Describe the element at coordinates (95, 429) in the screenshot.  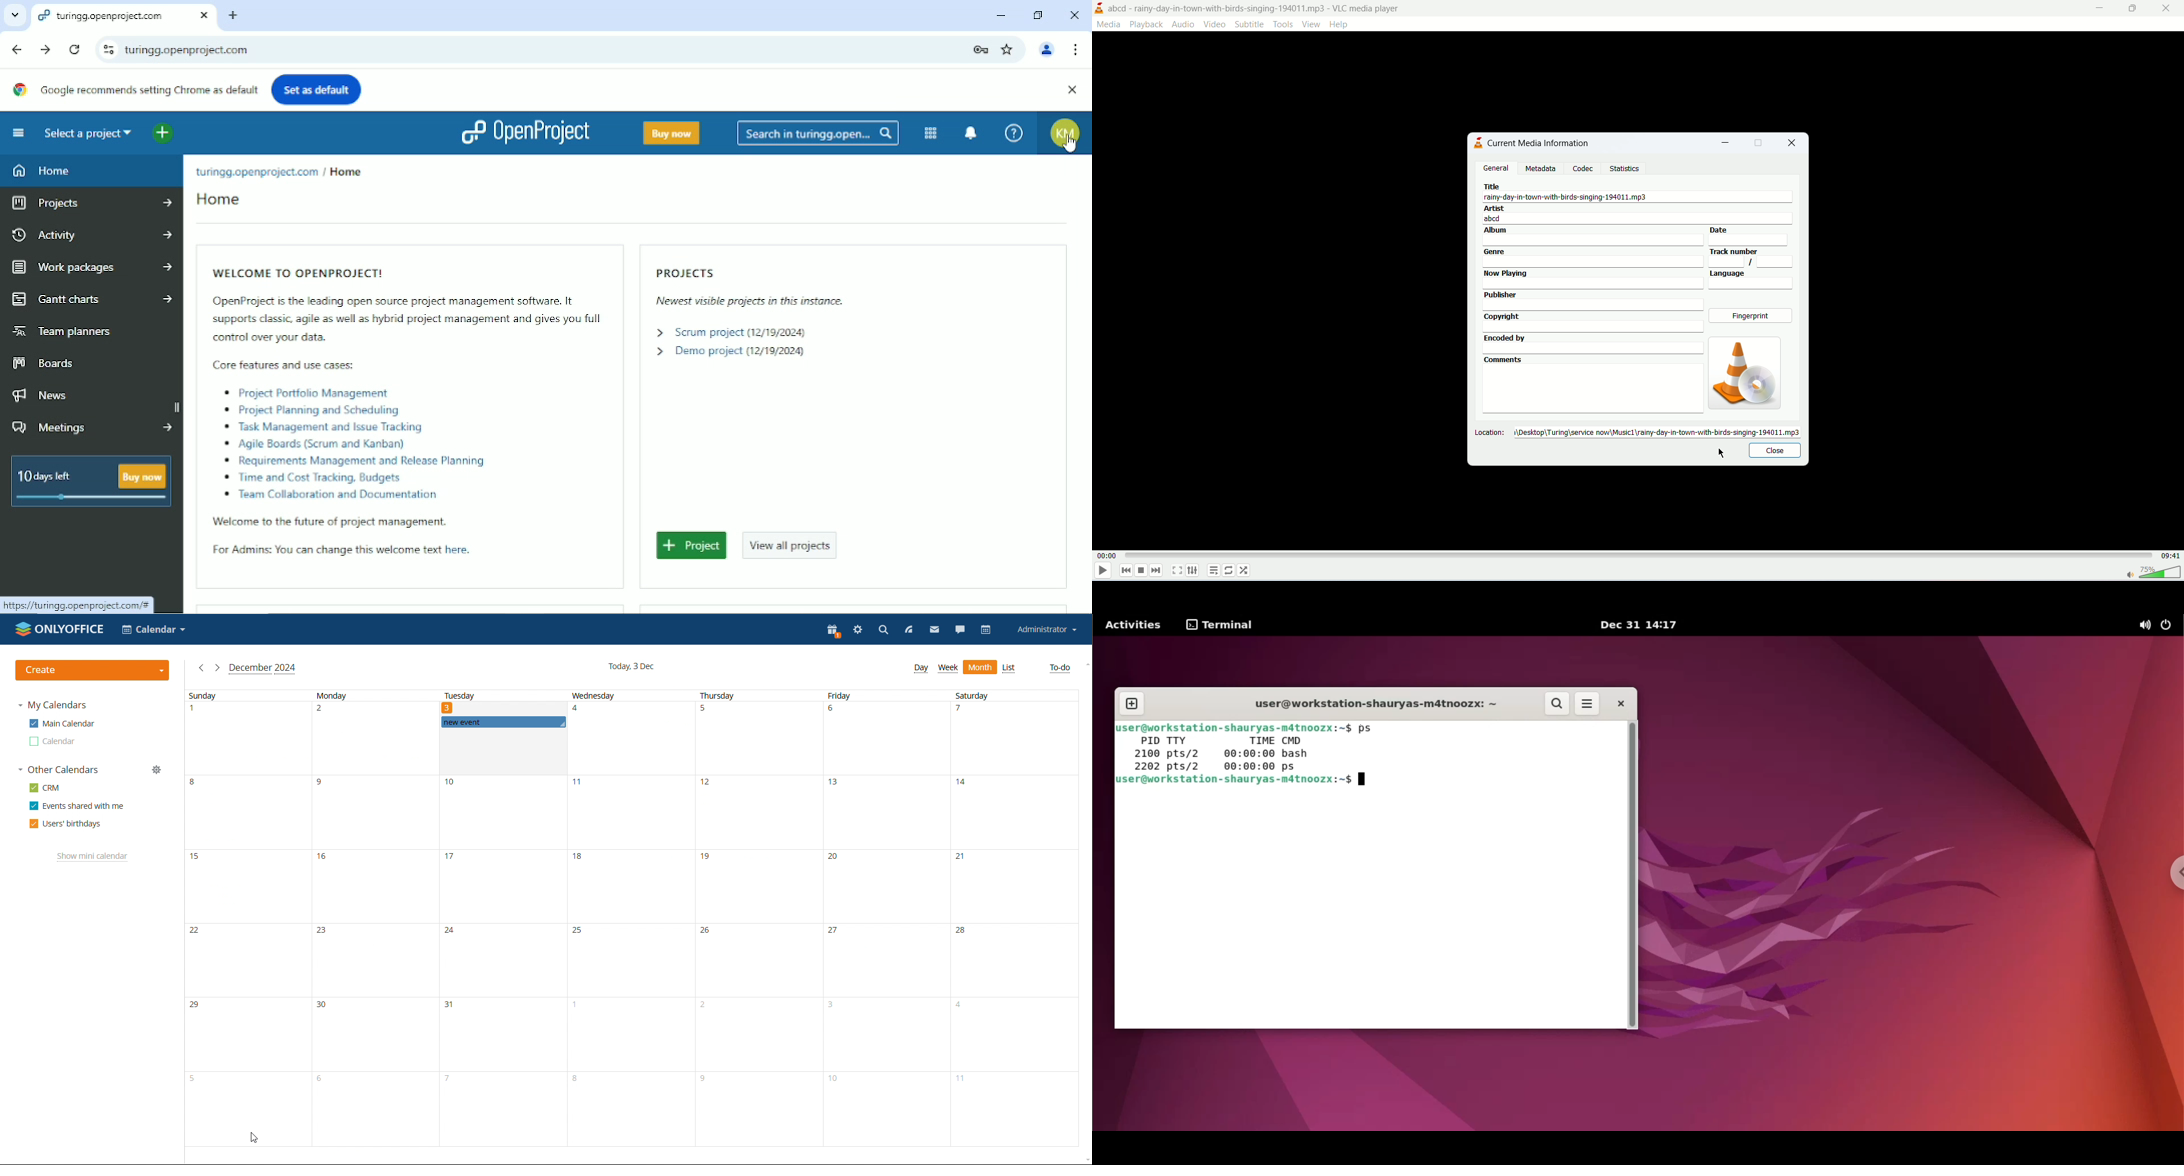
I see `Meetings` at that location.